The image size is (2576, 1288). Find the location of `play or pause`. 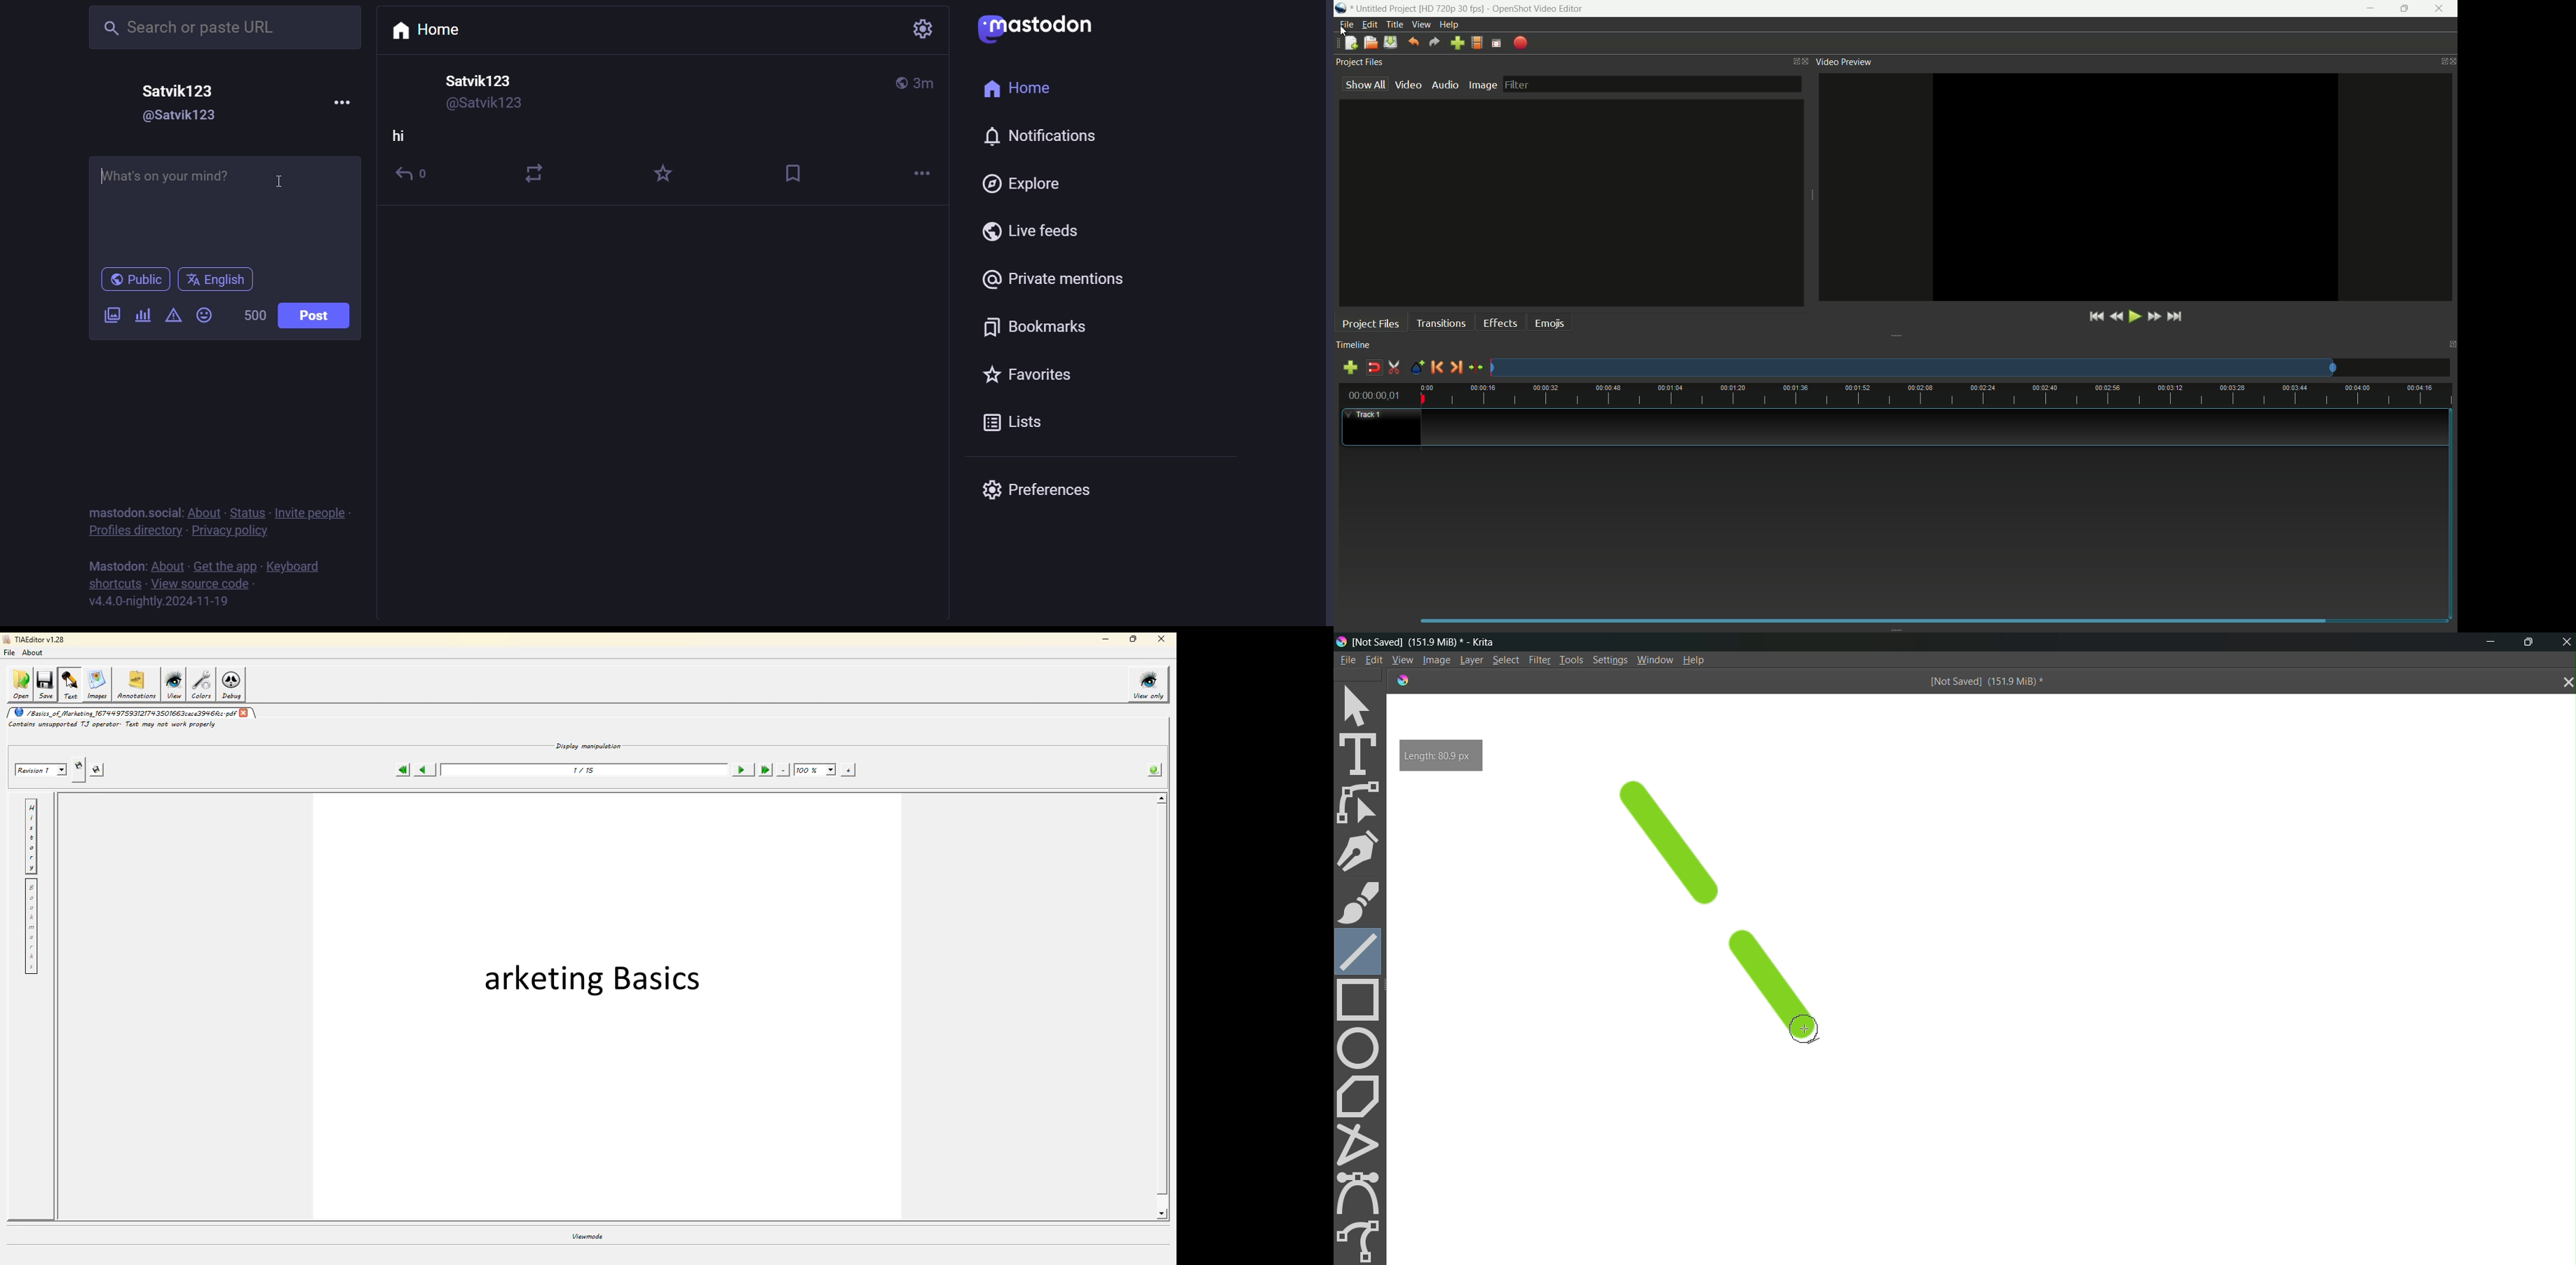

play or pause is located at coordinates (2134, 317).